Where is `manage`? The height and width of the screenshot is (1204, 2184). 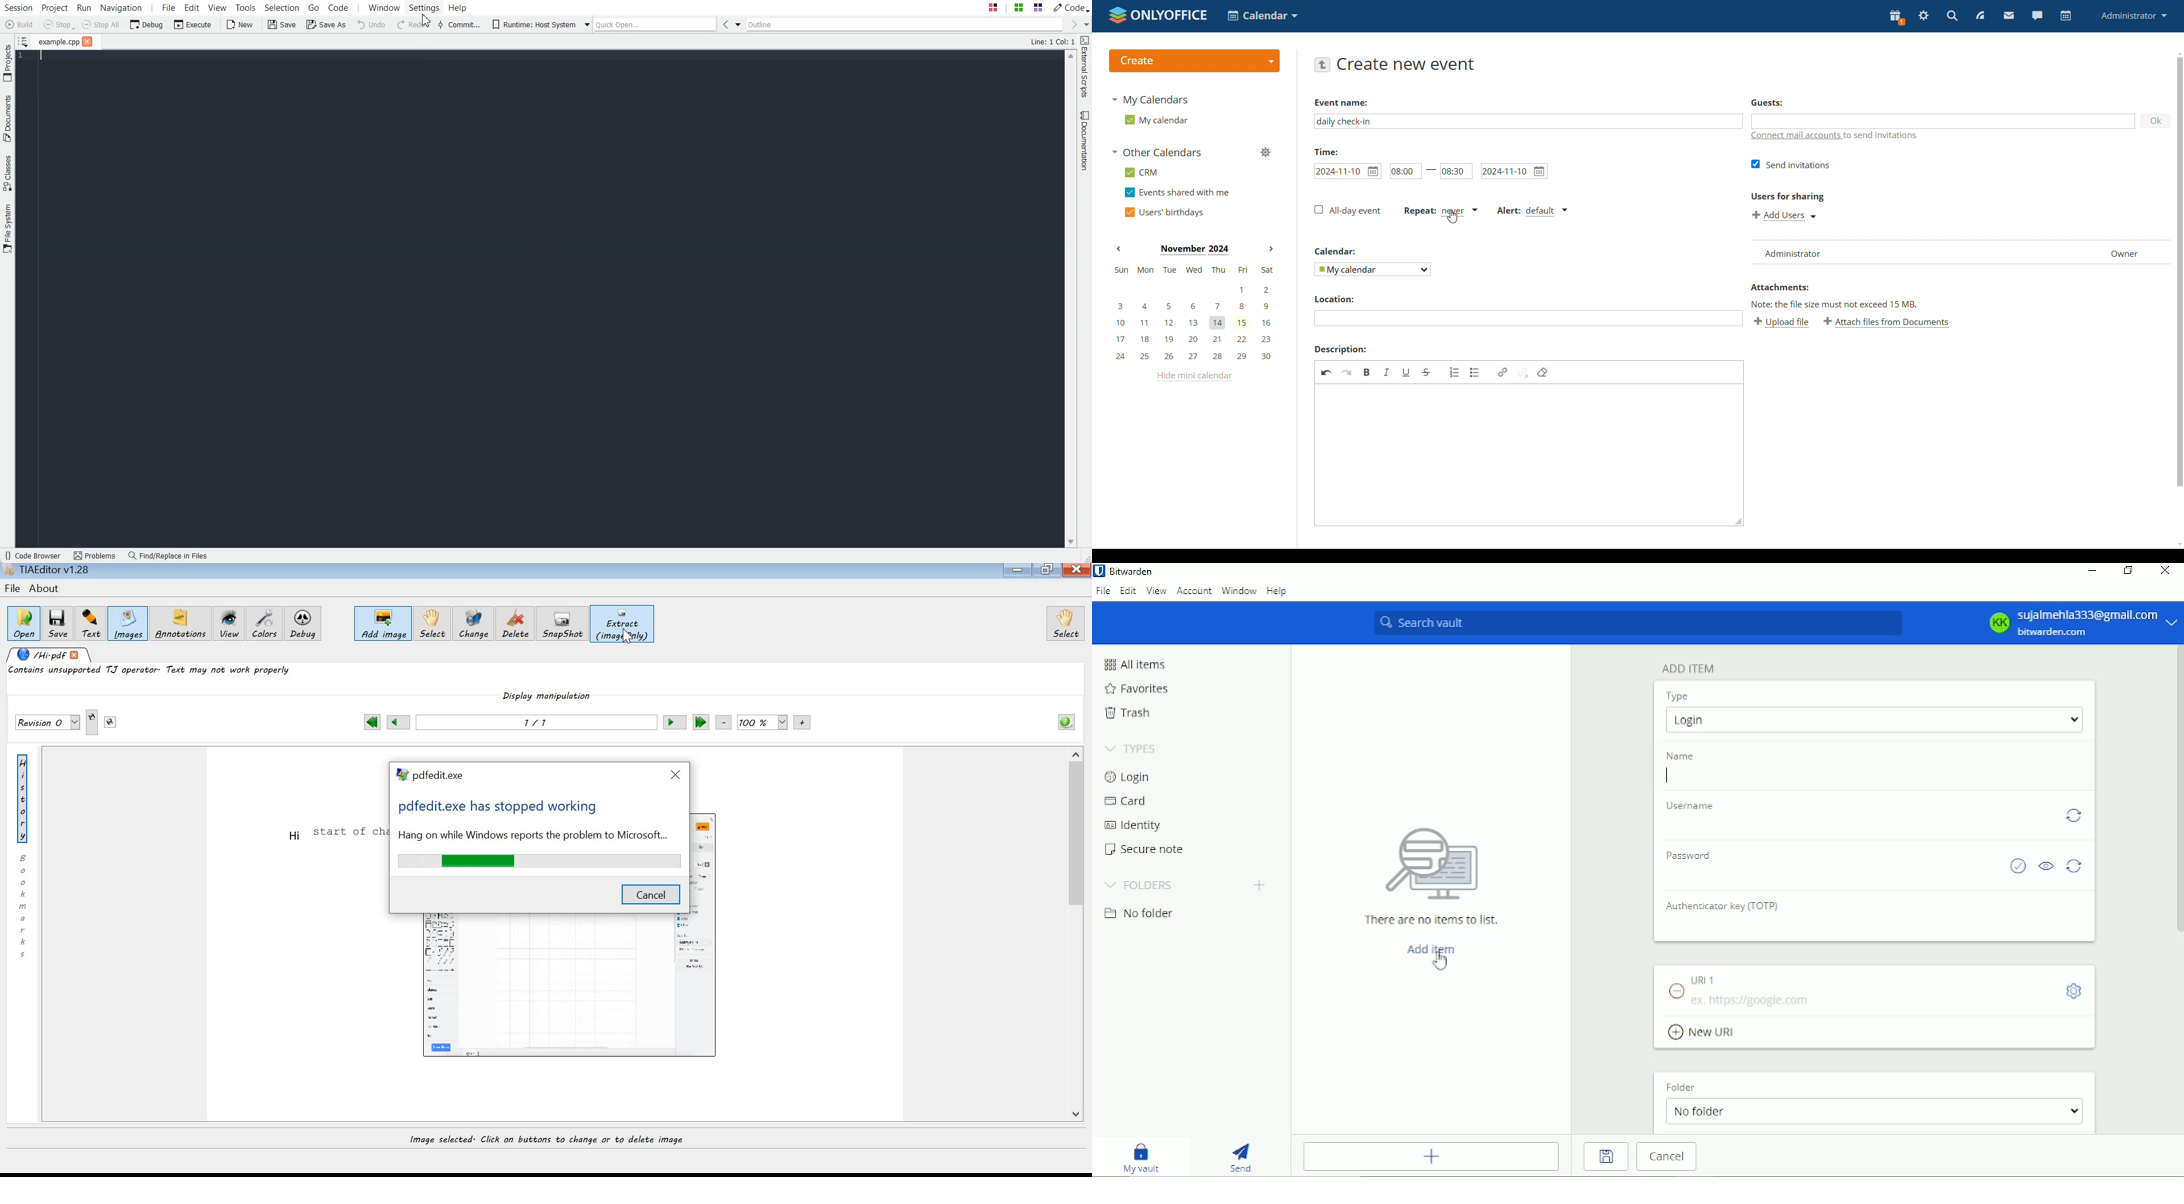
manage is located at coordinates (1265, 152).